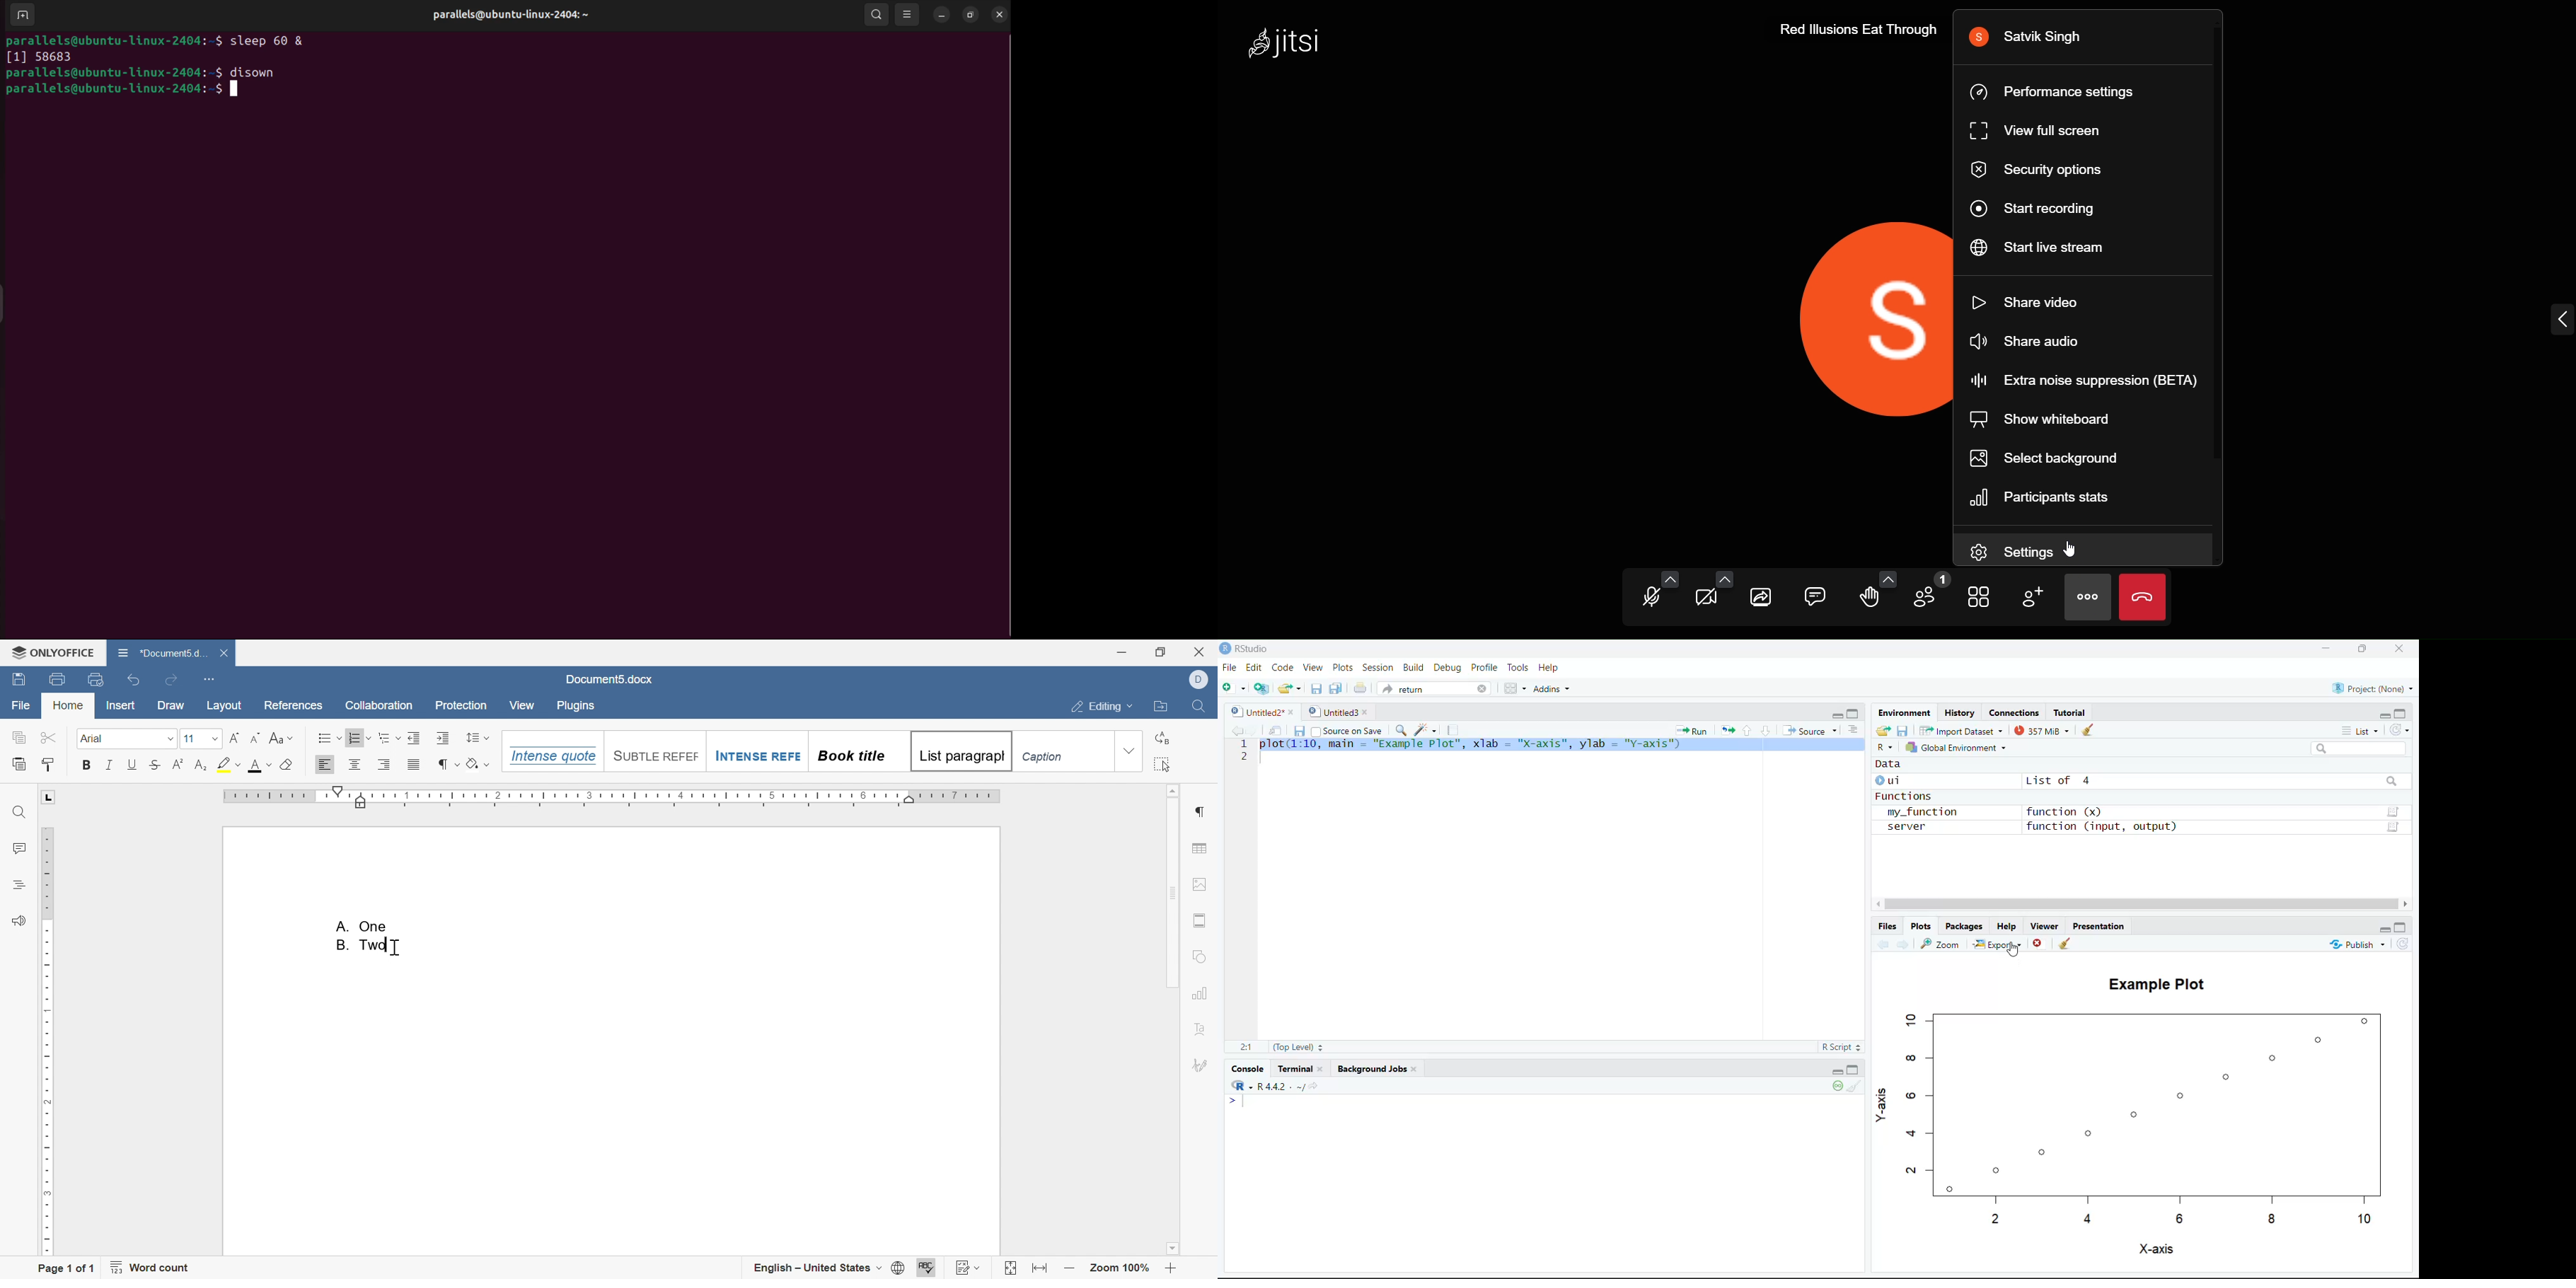 This screenshot has width=2576, height=1288. What do you see at coordinates (2395, 828) in the screenshot?
I see `Data/Table` at bounding box center [2395, 828].